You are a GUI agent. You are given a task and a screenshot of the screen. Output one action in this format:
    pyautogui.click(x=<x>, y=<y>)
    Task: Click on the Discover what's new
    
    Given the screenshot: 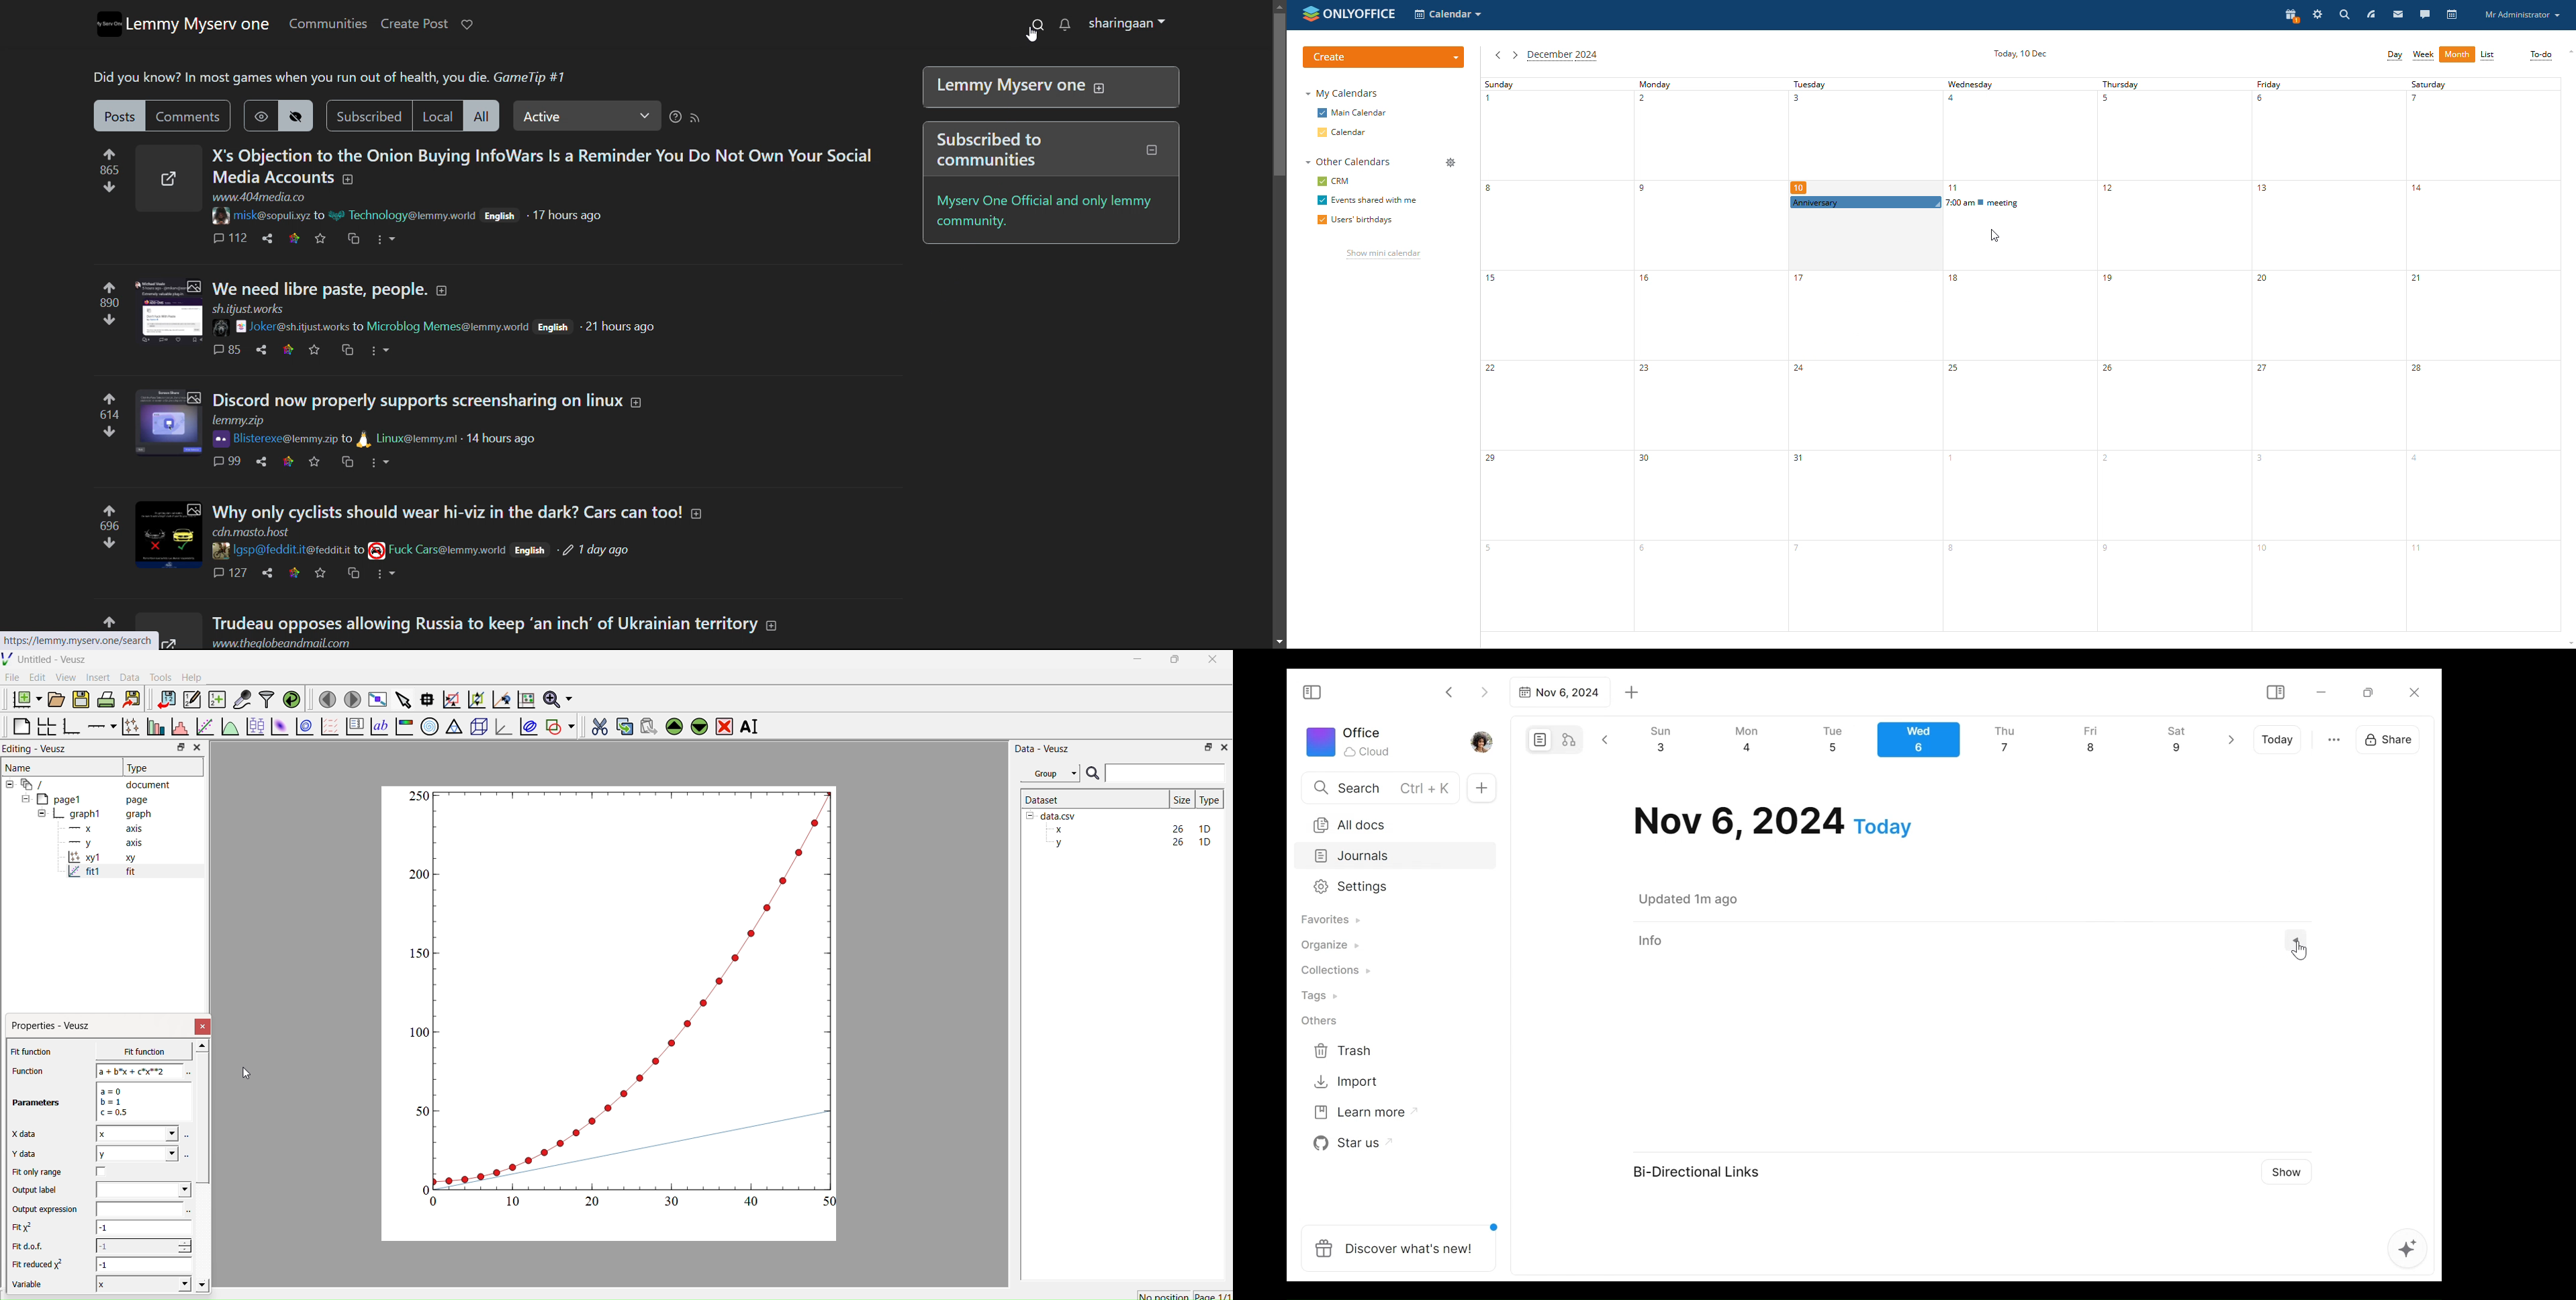 What is the action you would take?
    pyautogui.click(x=1403, y=1242)
    